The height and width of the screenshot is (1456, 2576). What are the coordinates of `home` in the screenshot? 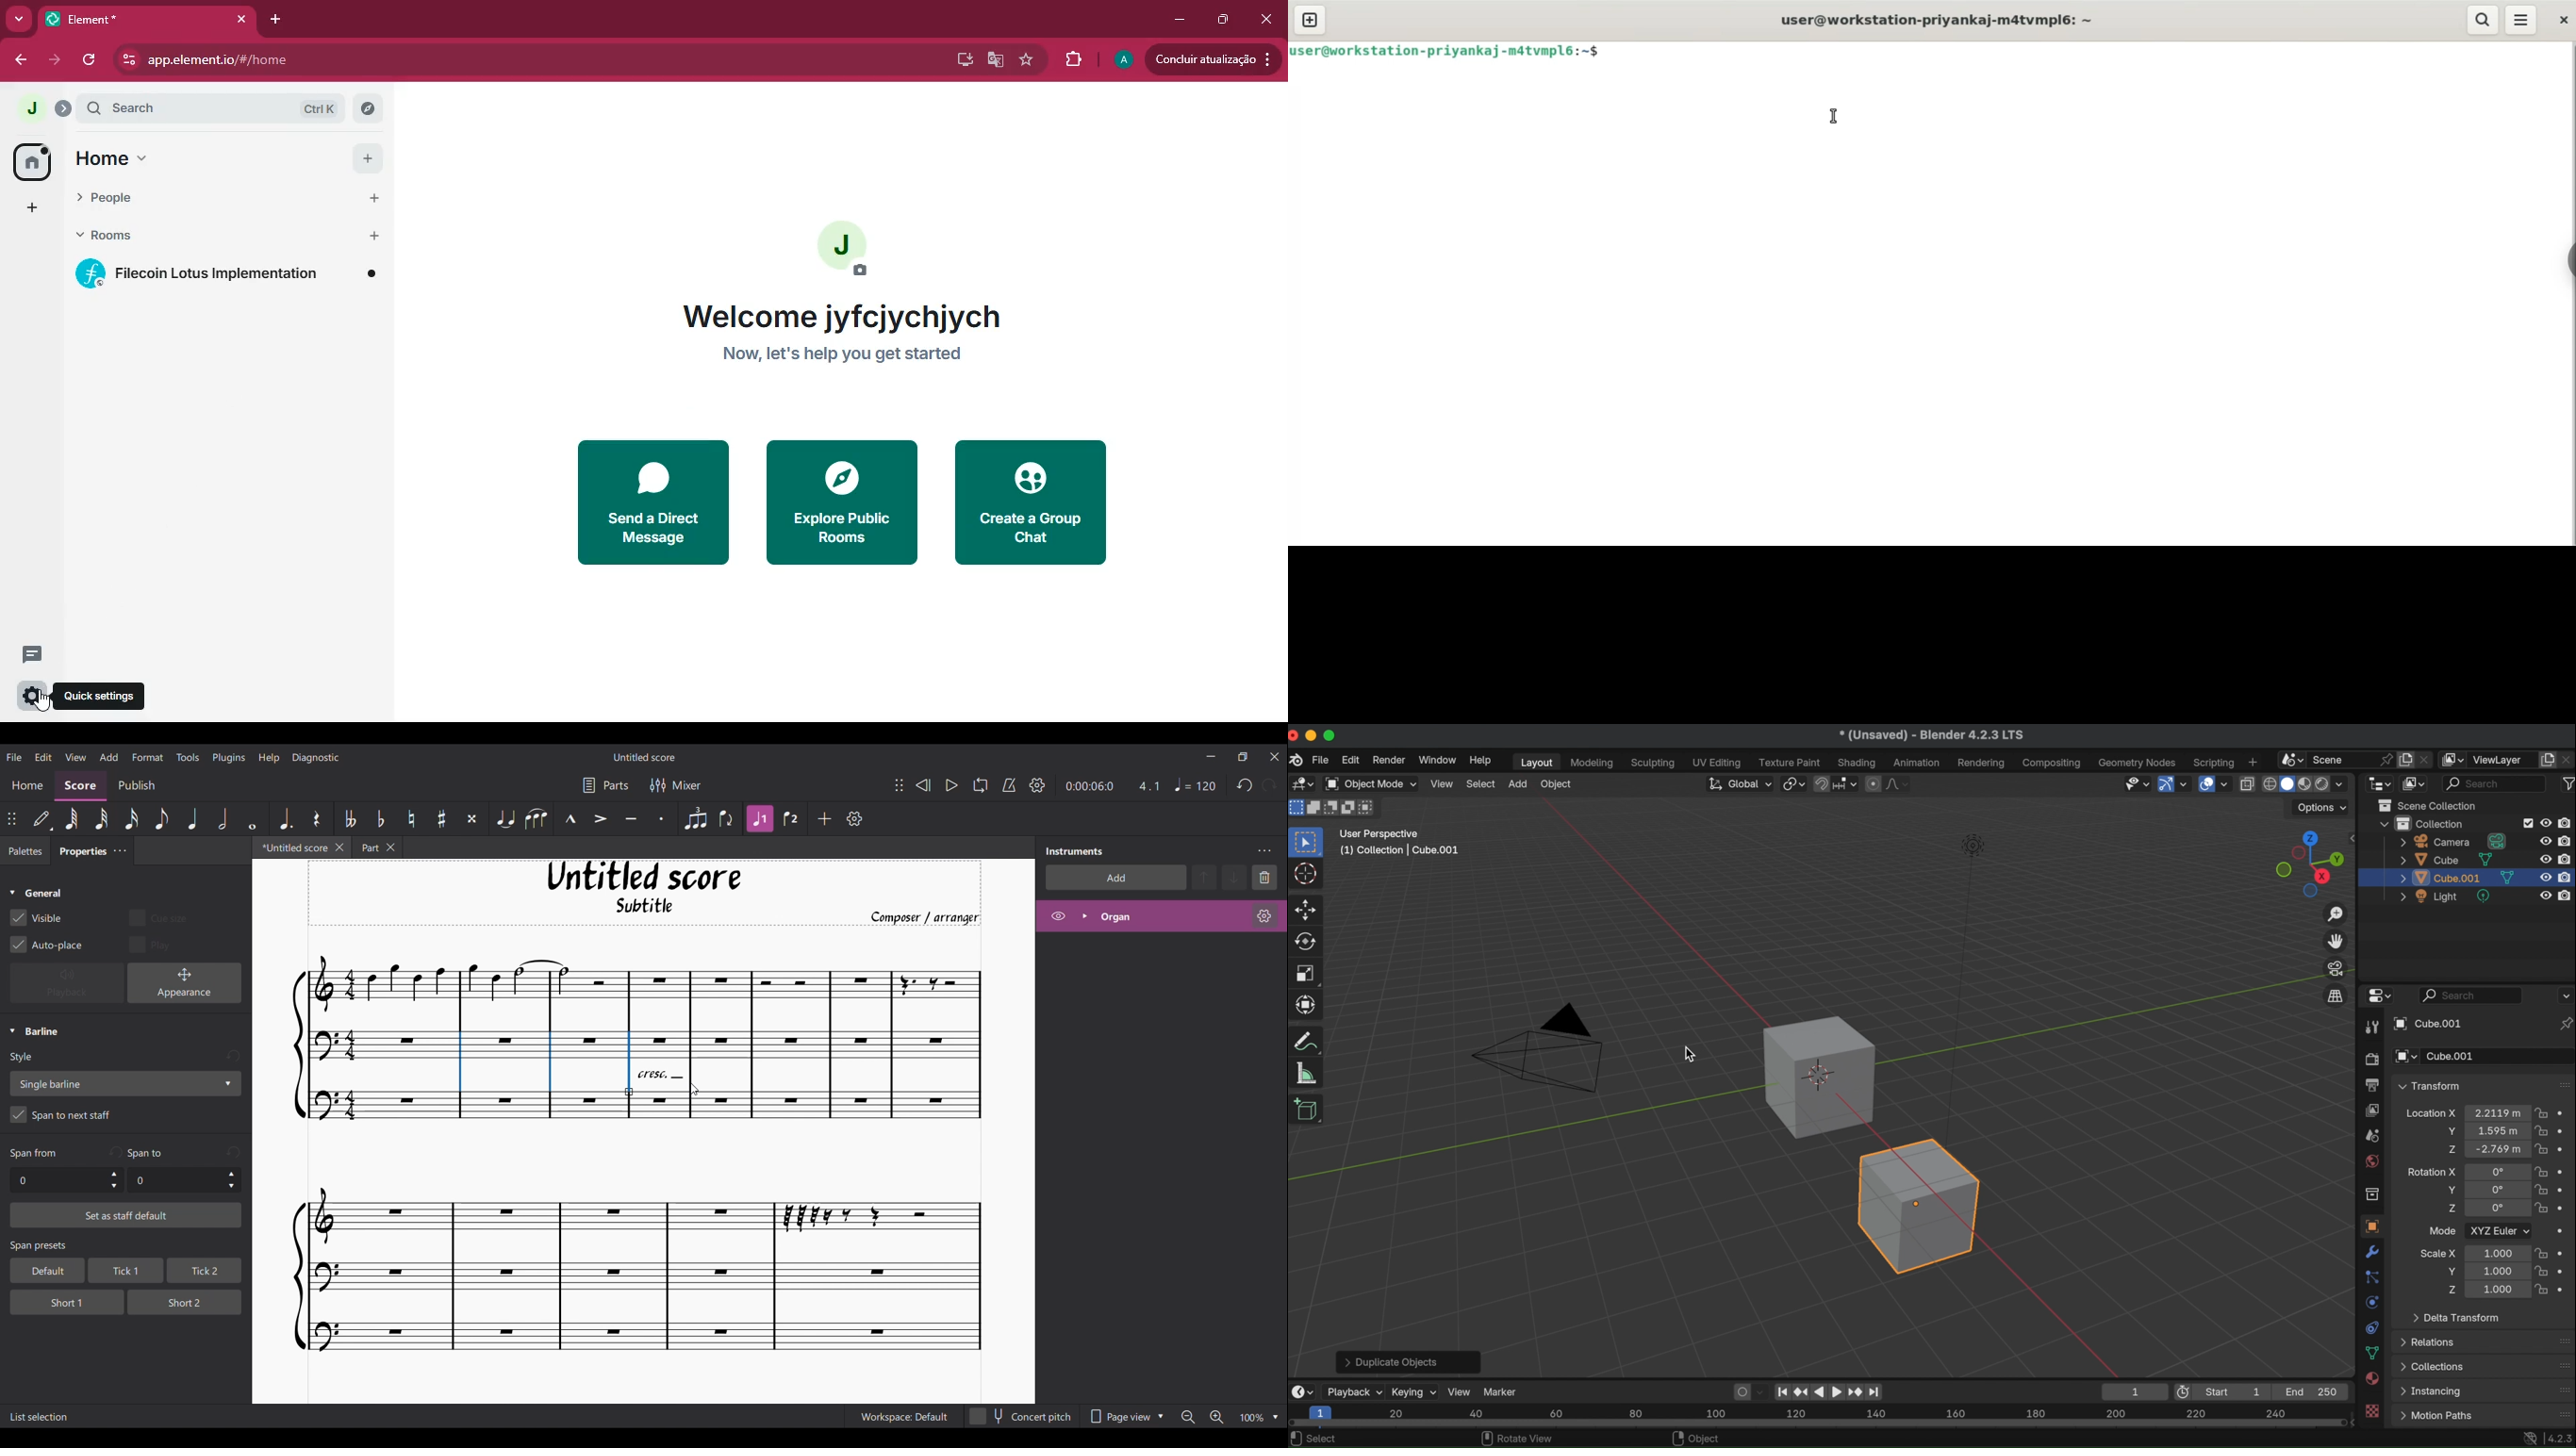 It's located at (30, 161).